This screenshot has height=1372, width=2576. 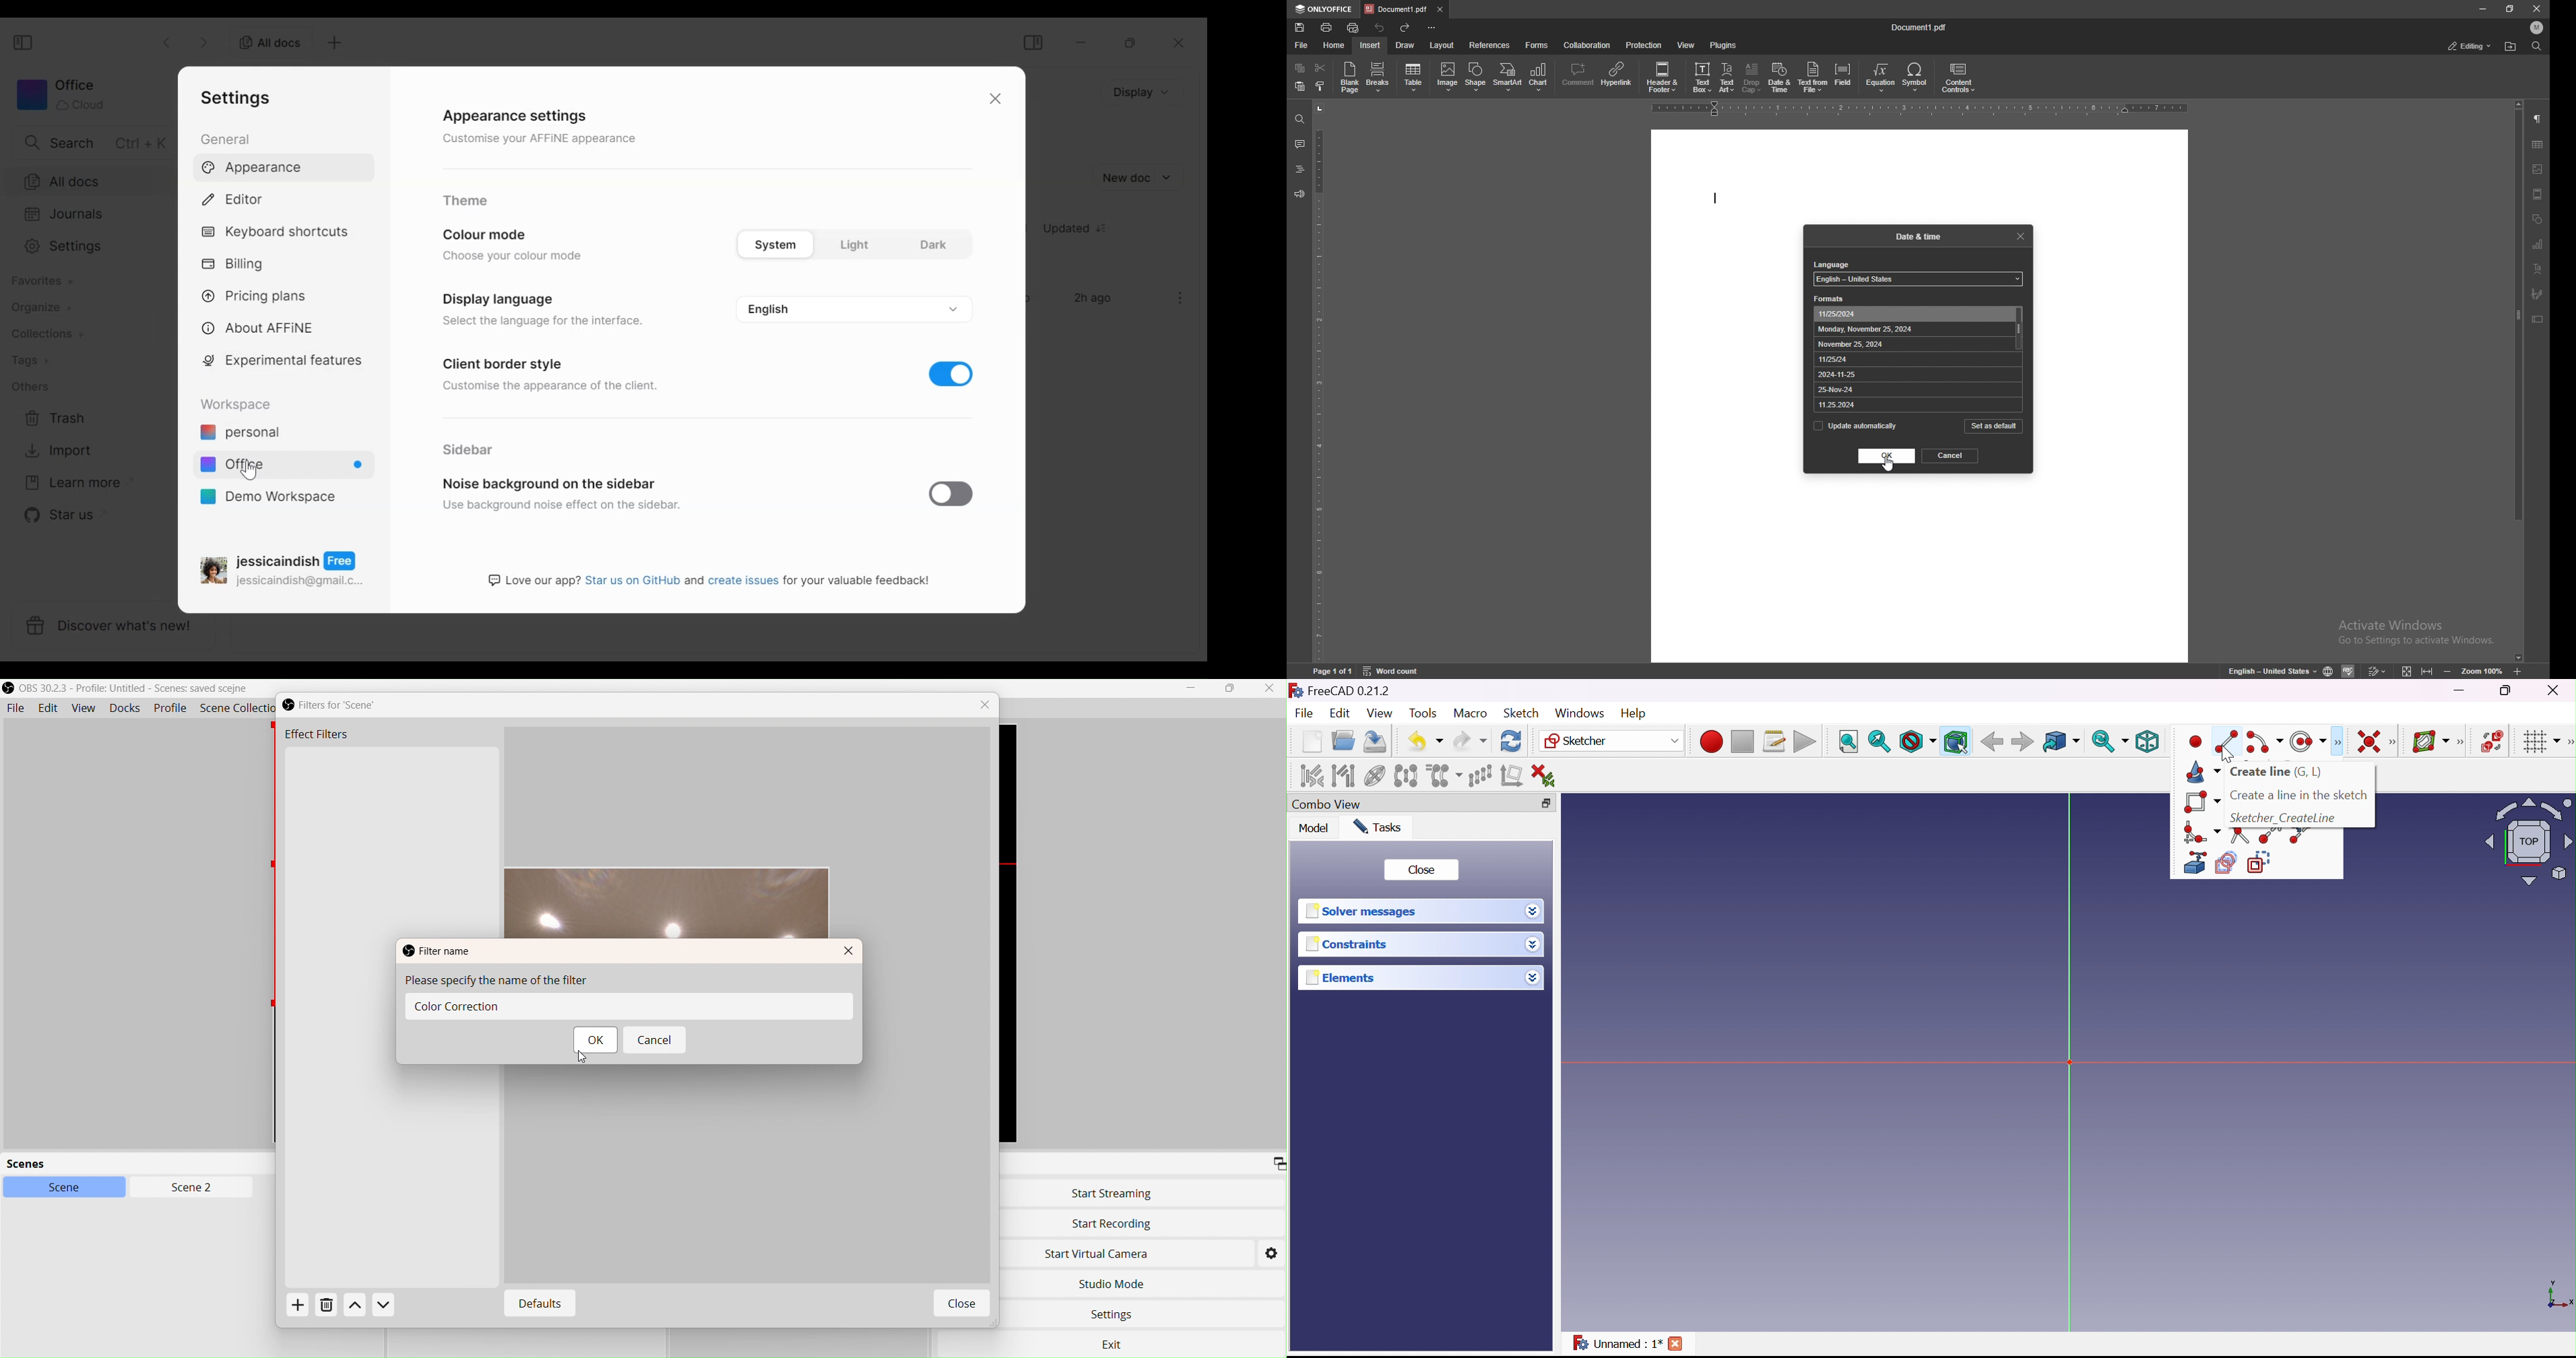 What do you see at coordinates (240, 404) in the screenshot?
I see `Workspace` at bounding box center [240, 404].